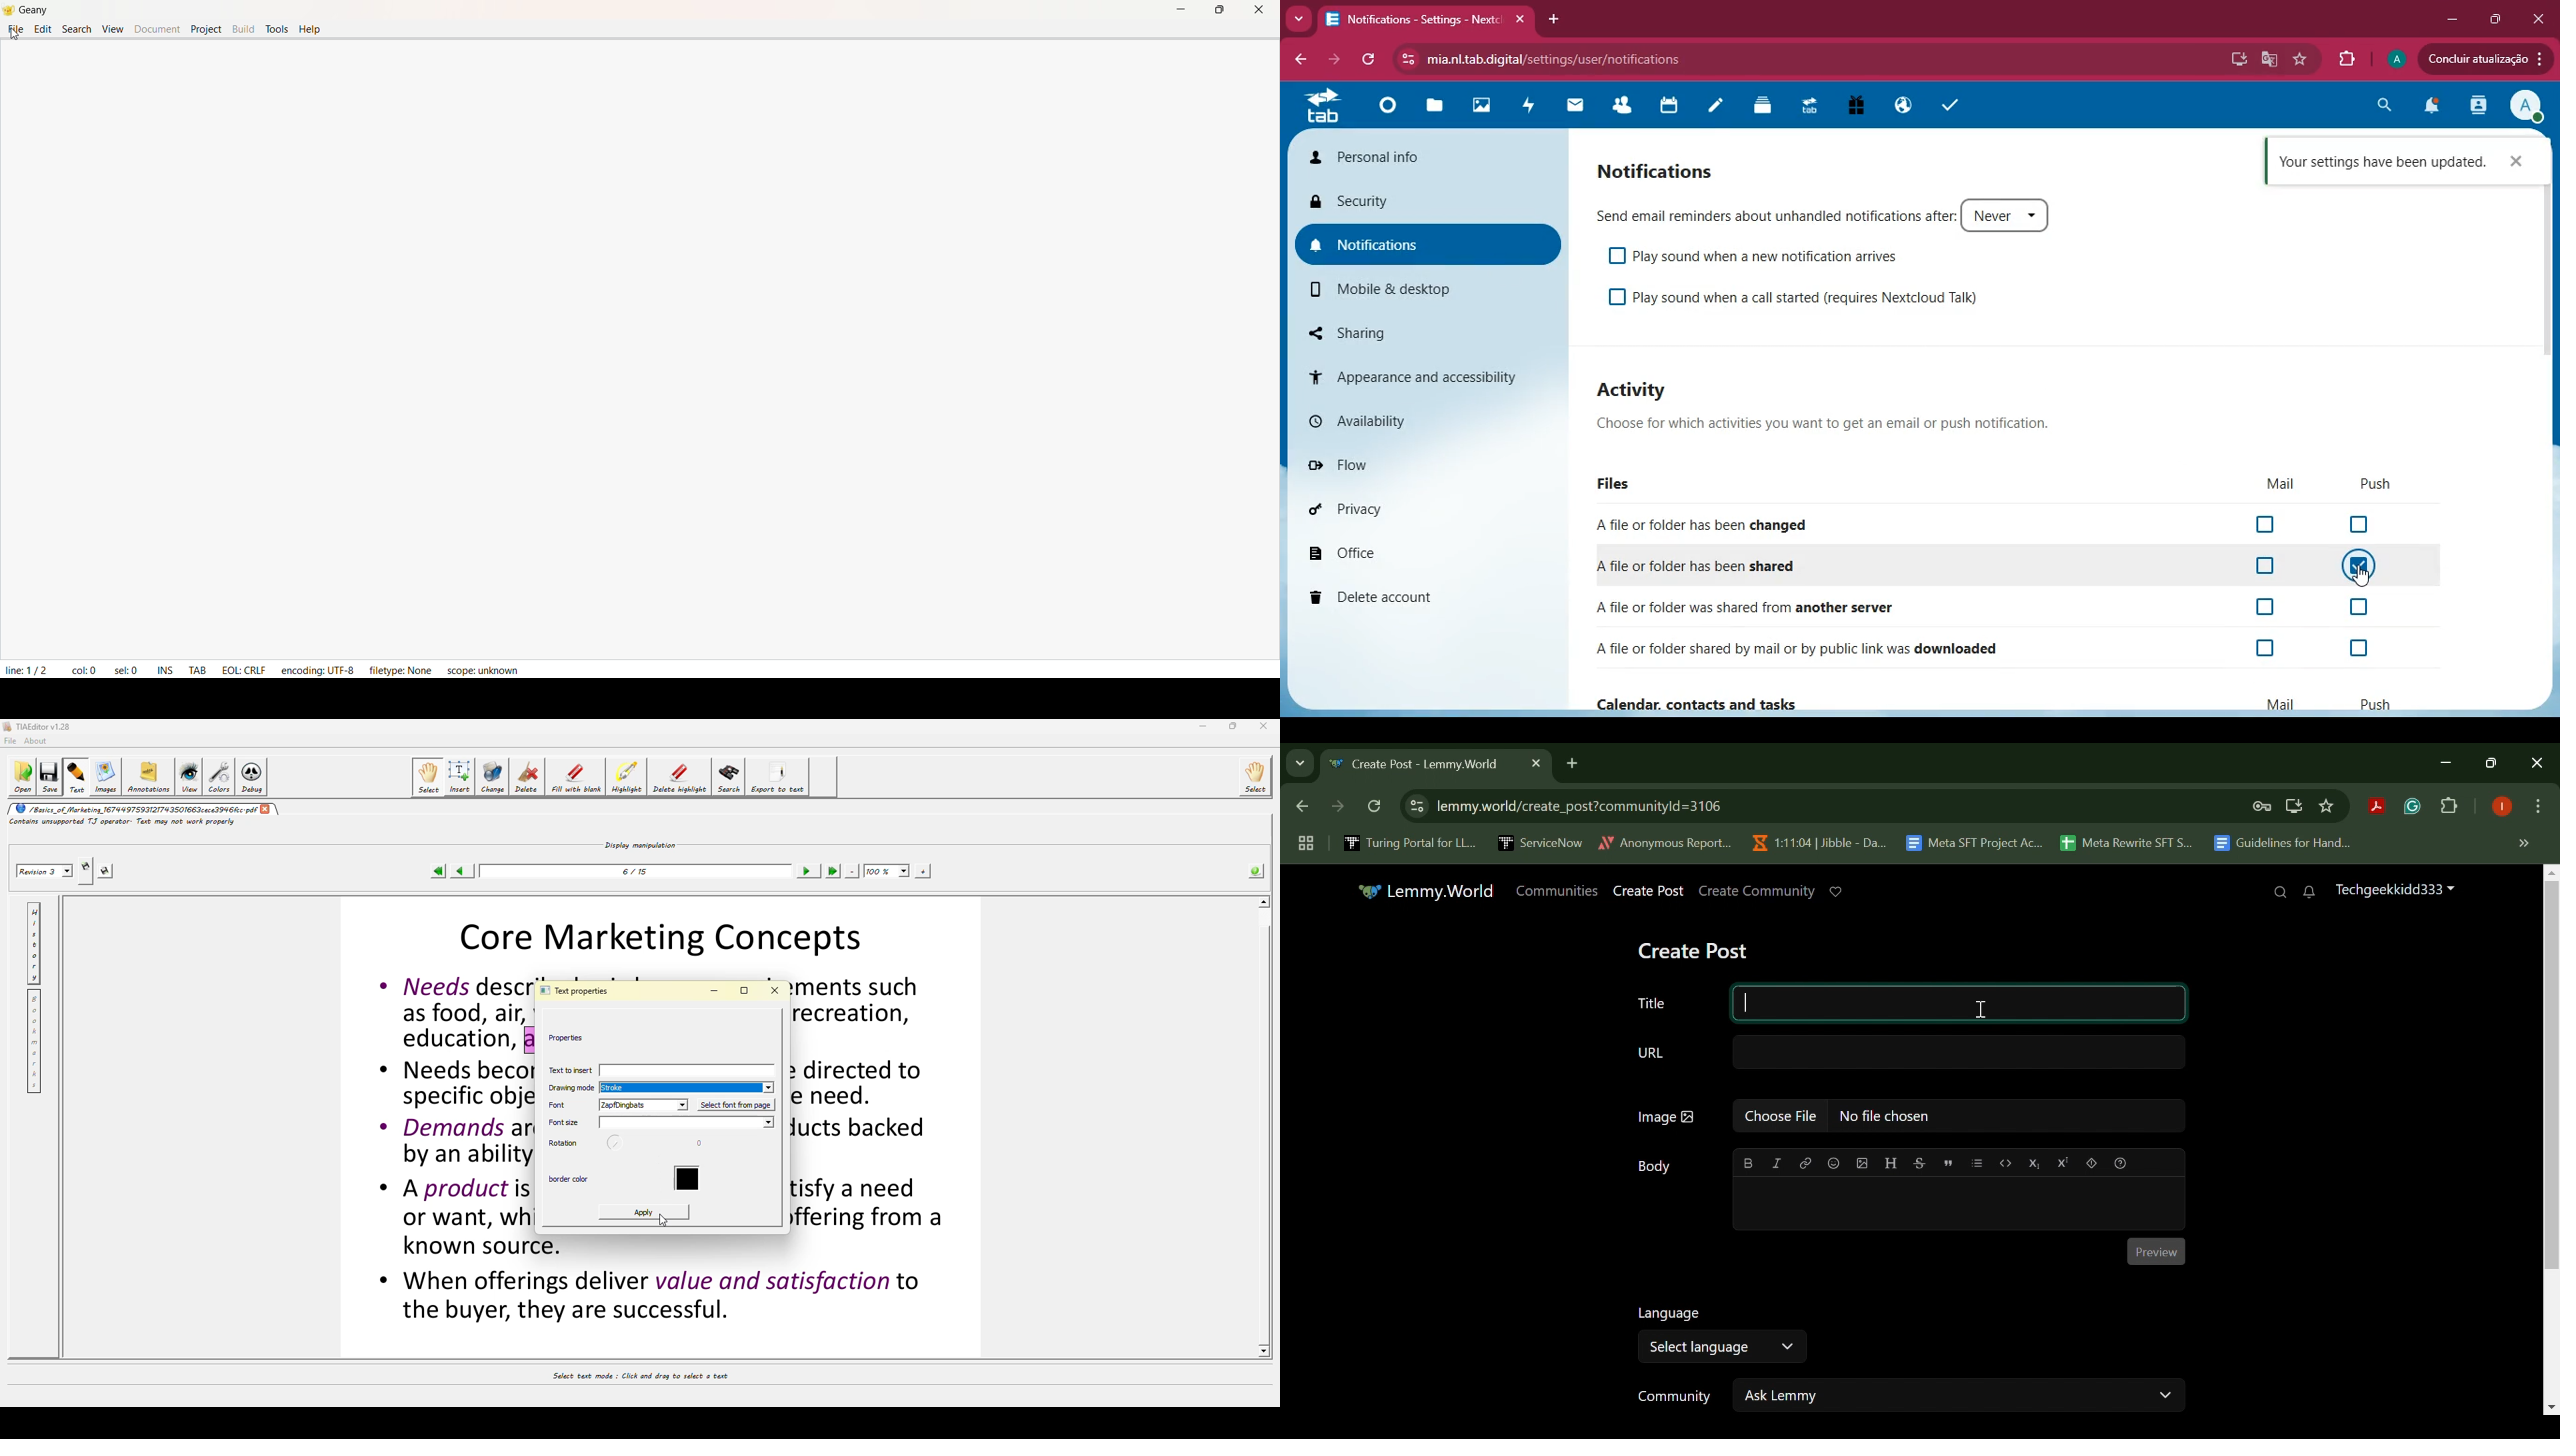 The width and height of the screenshot is (2576, 1456). I want to click on security, so click(1430, 201).